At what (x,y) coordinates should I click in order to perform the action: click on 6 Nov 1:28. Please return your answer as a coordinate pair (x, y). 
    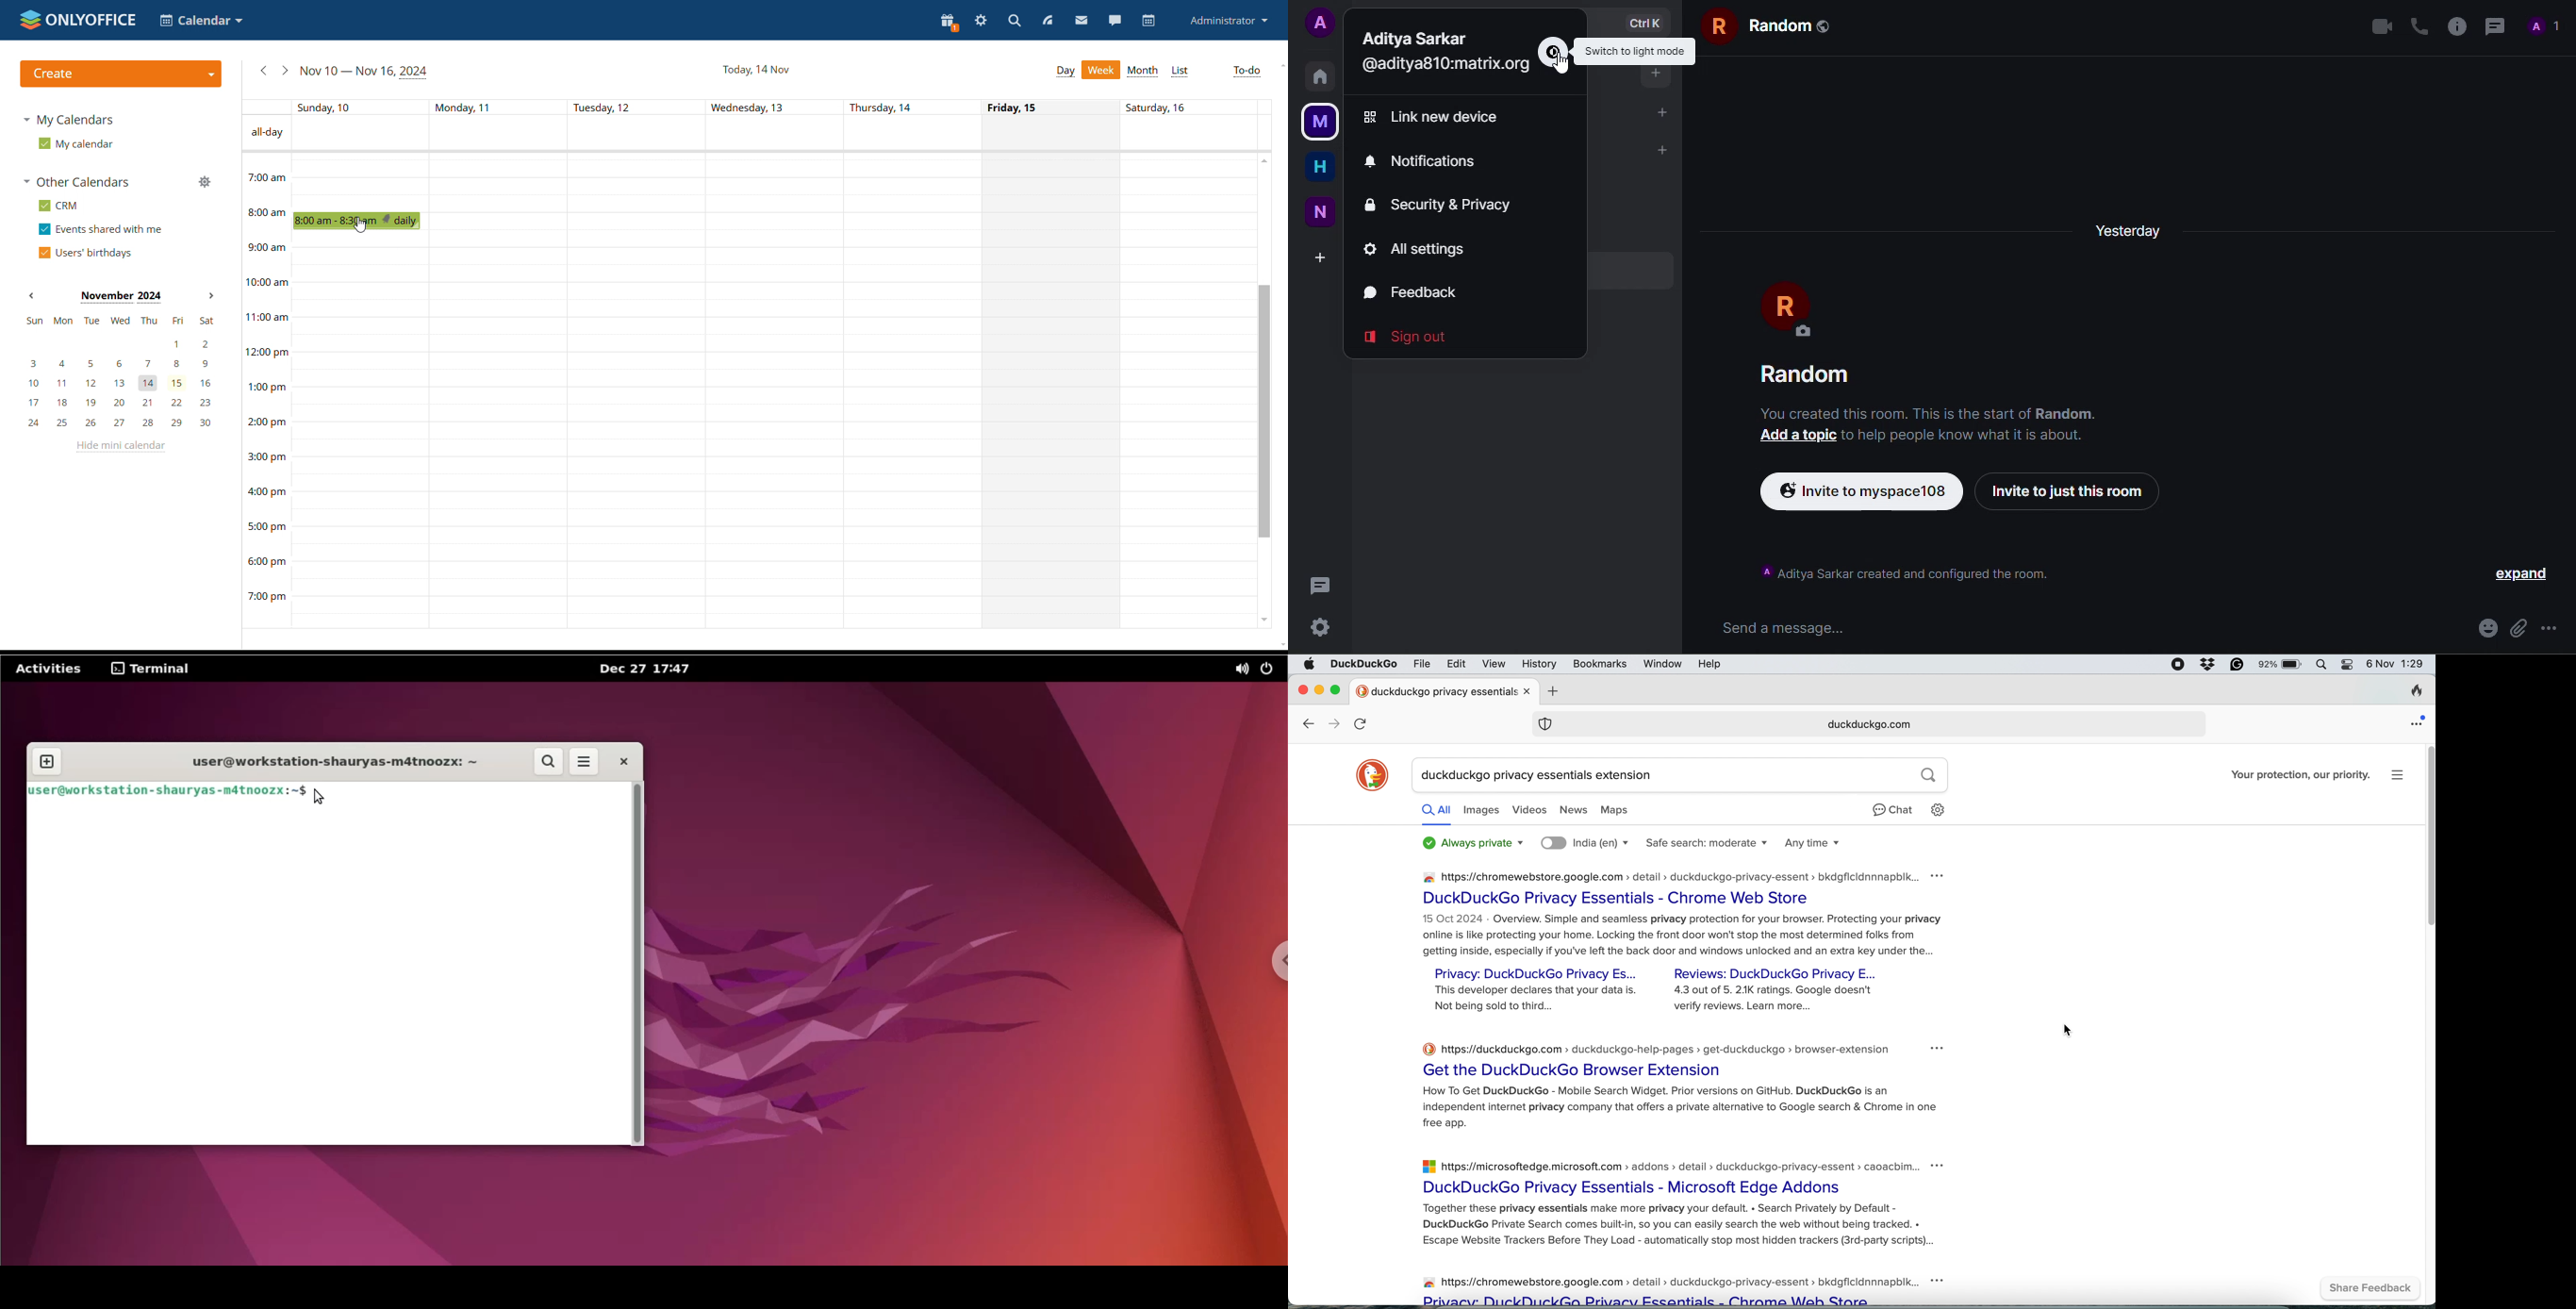
    Looking at the image, I should click on (2396, 664).